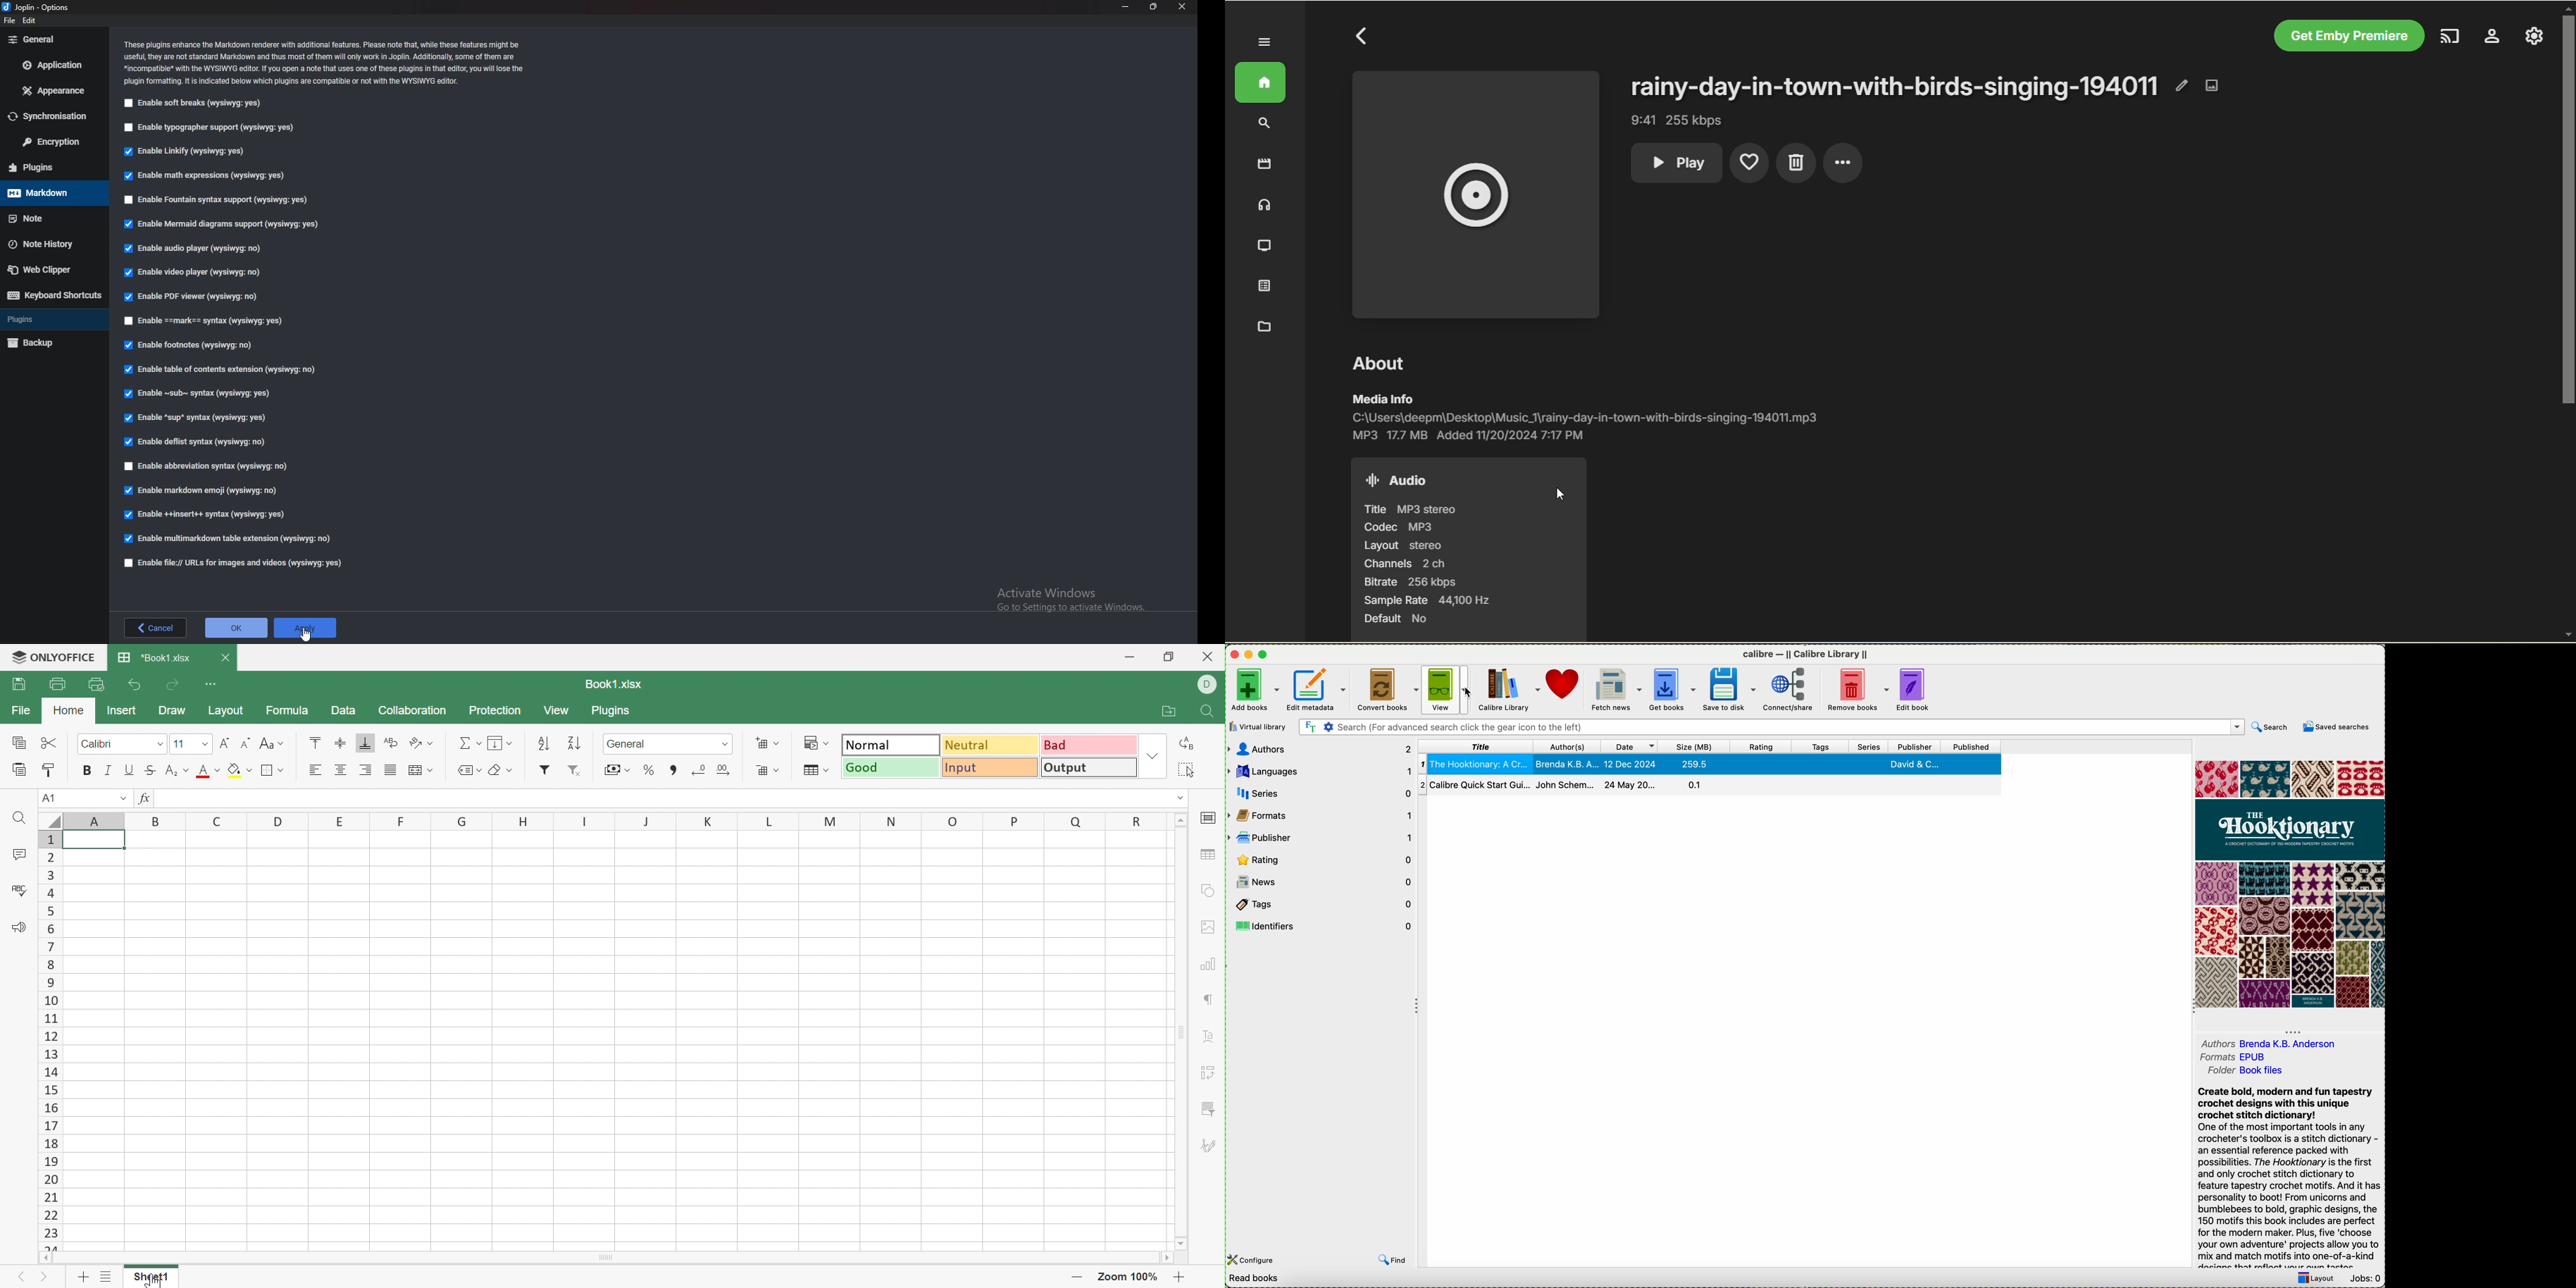 This screenshot has height=1288, width=2576. I want to click on markdown, so click(47, 193).